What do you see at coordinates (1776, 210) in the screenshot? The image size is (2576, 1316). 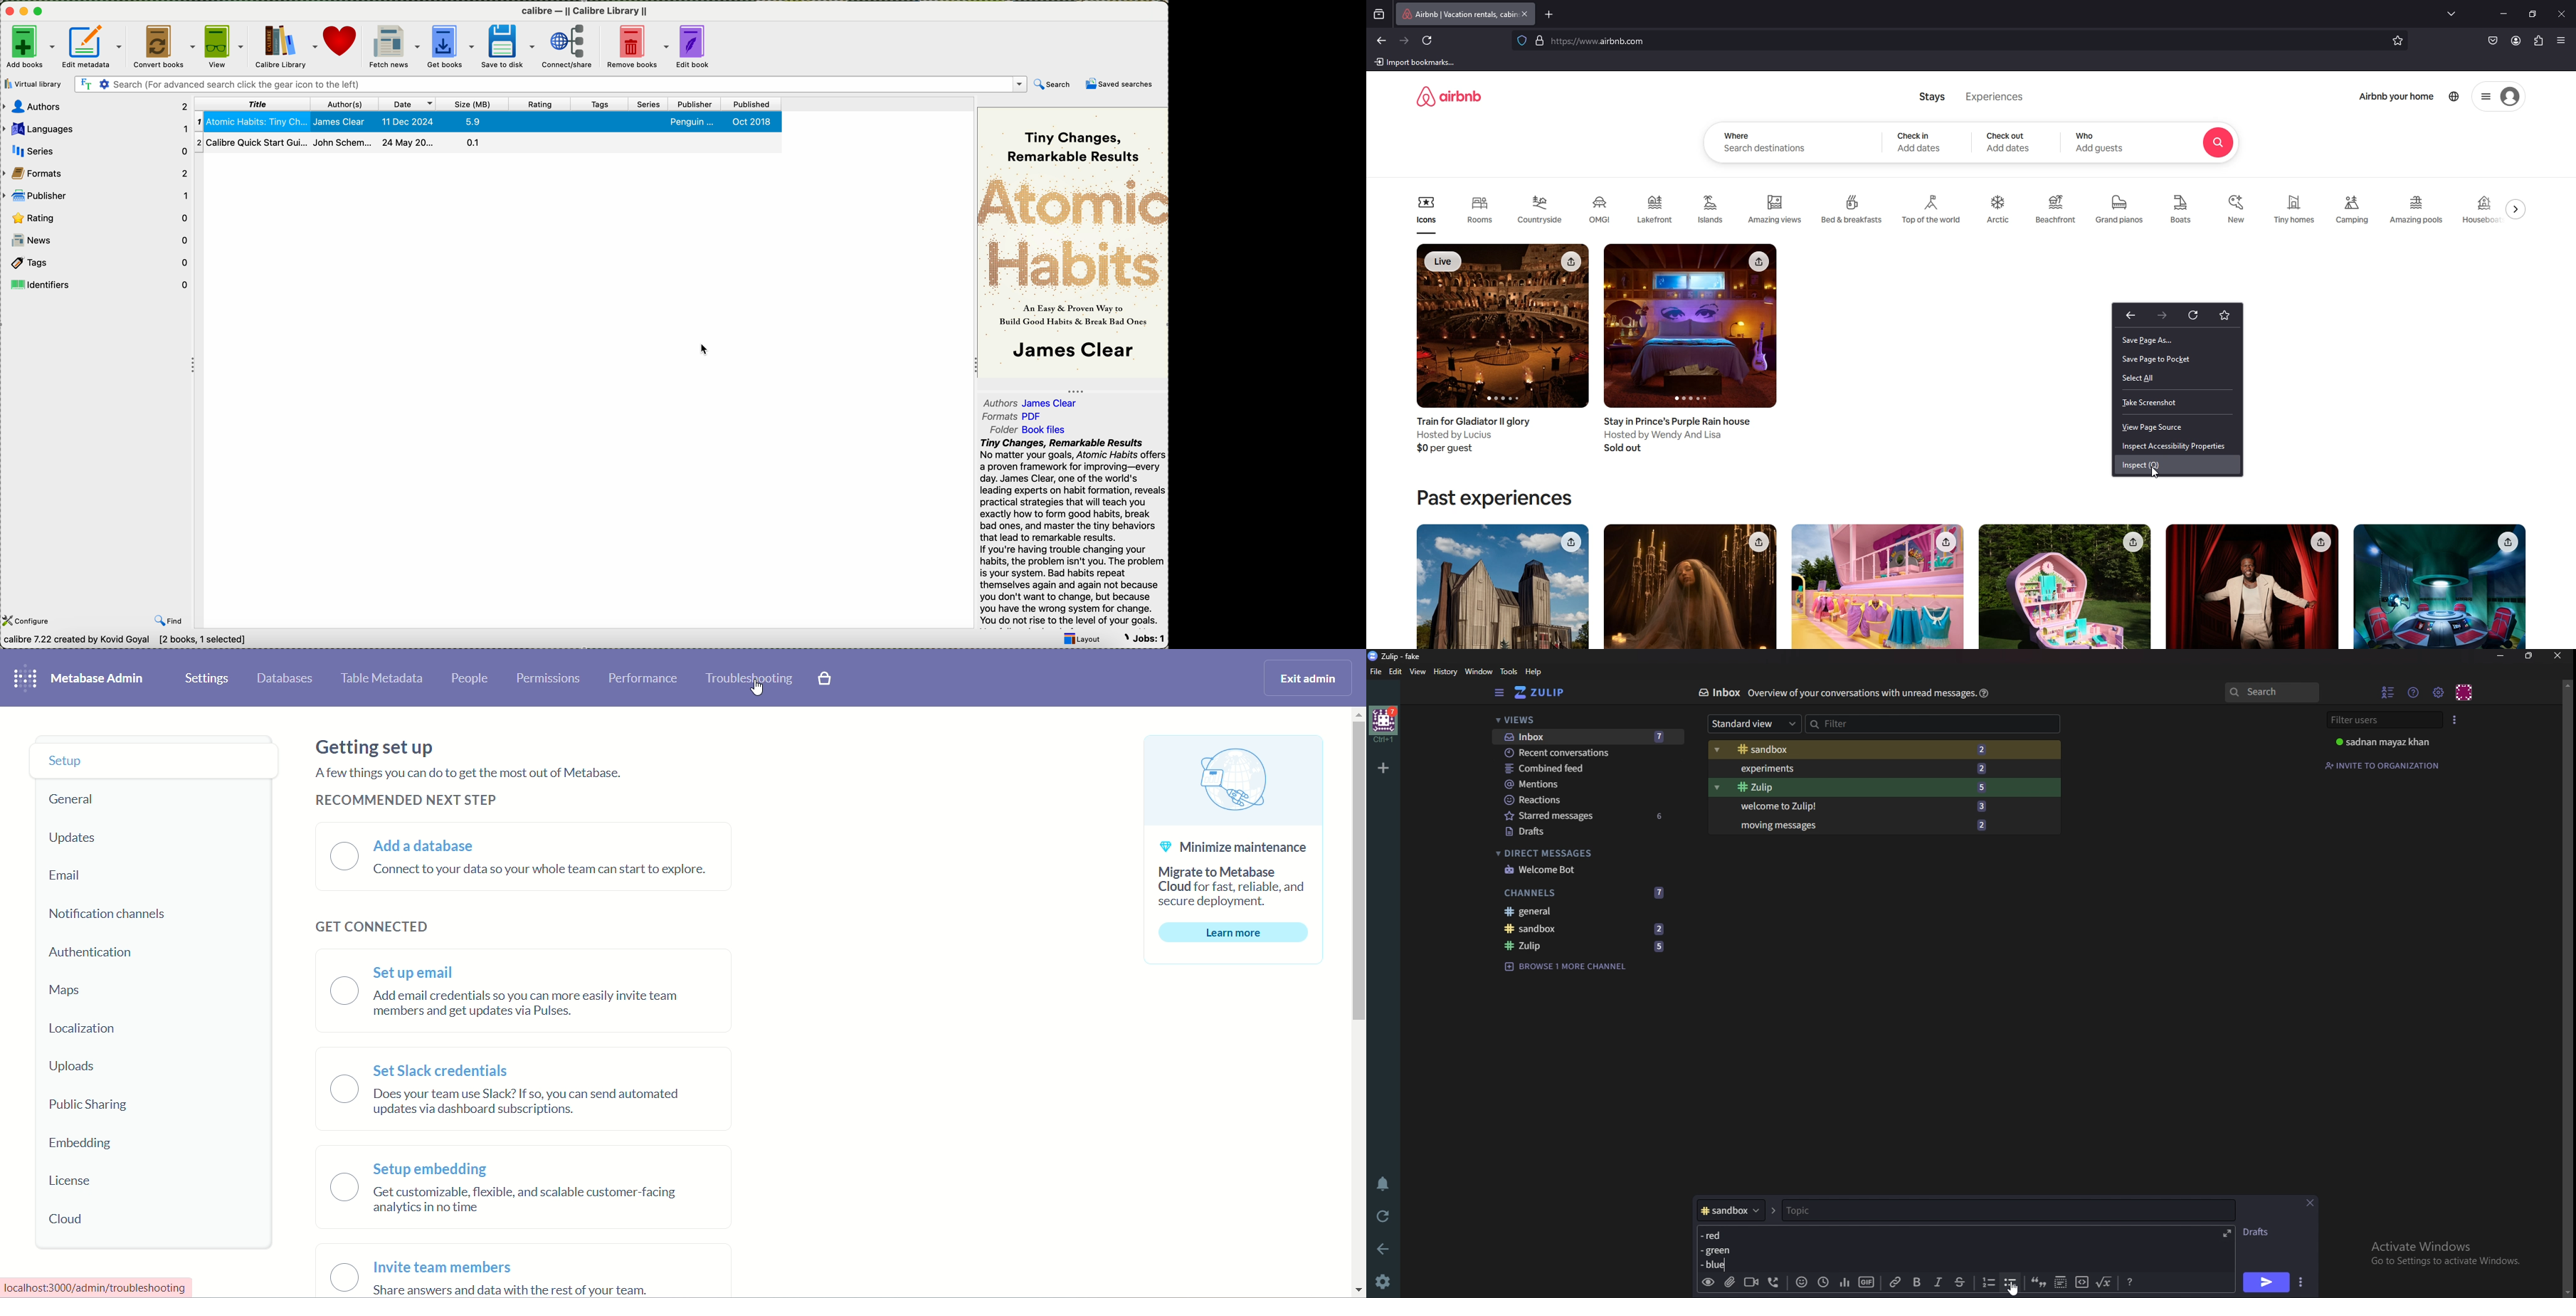 I see `Amazing views` at bounding box center [1776, 210].